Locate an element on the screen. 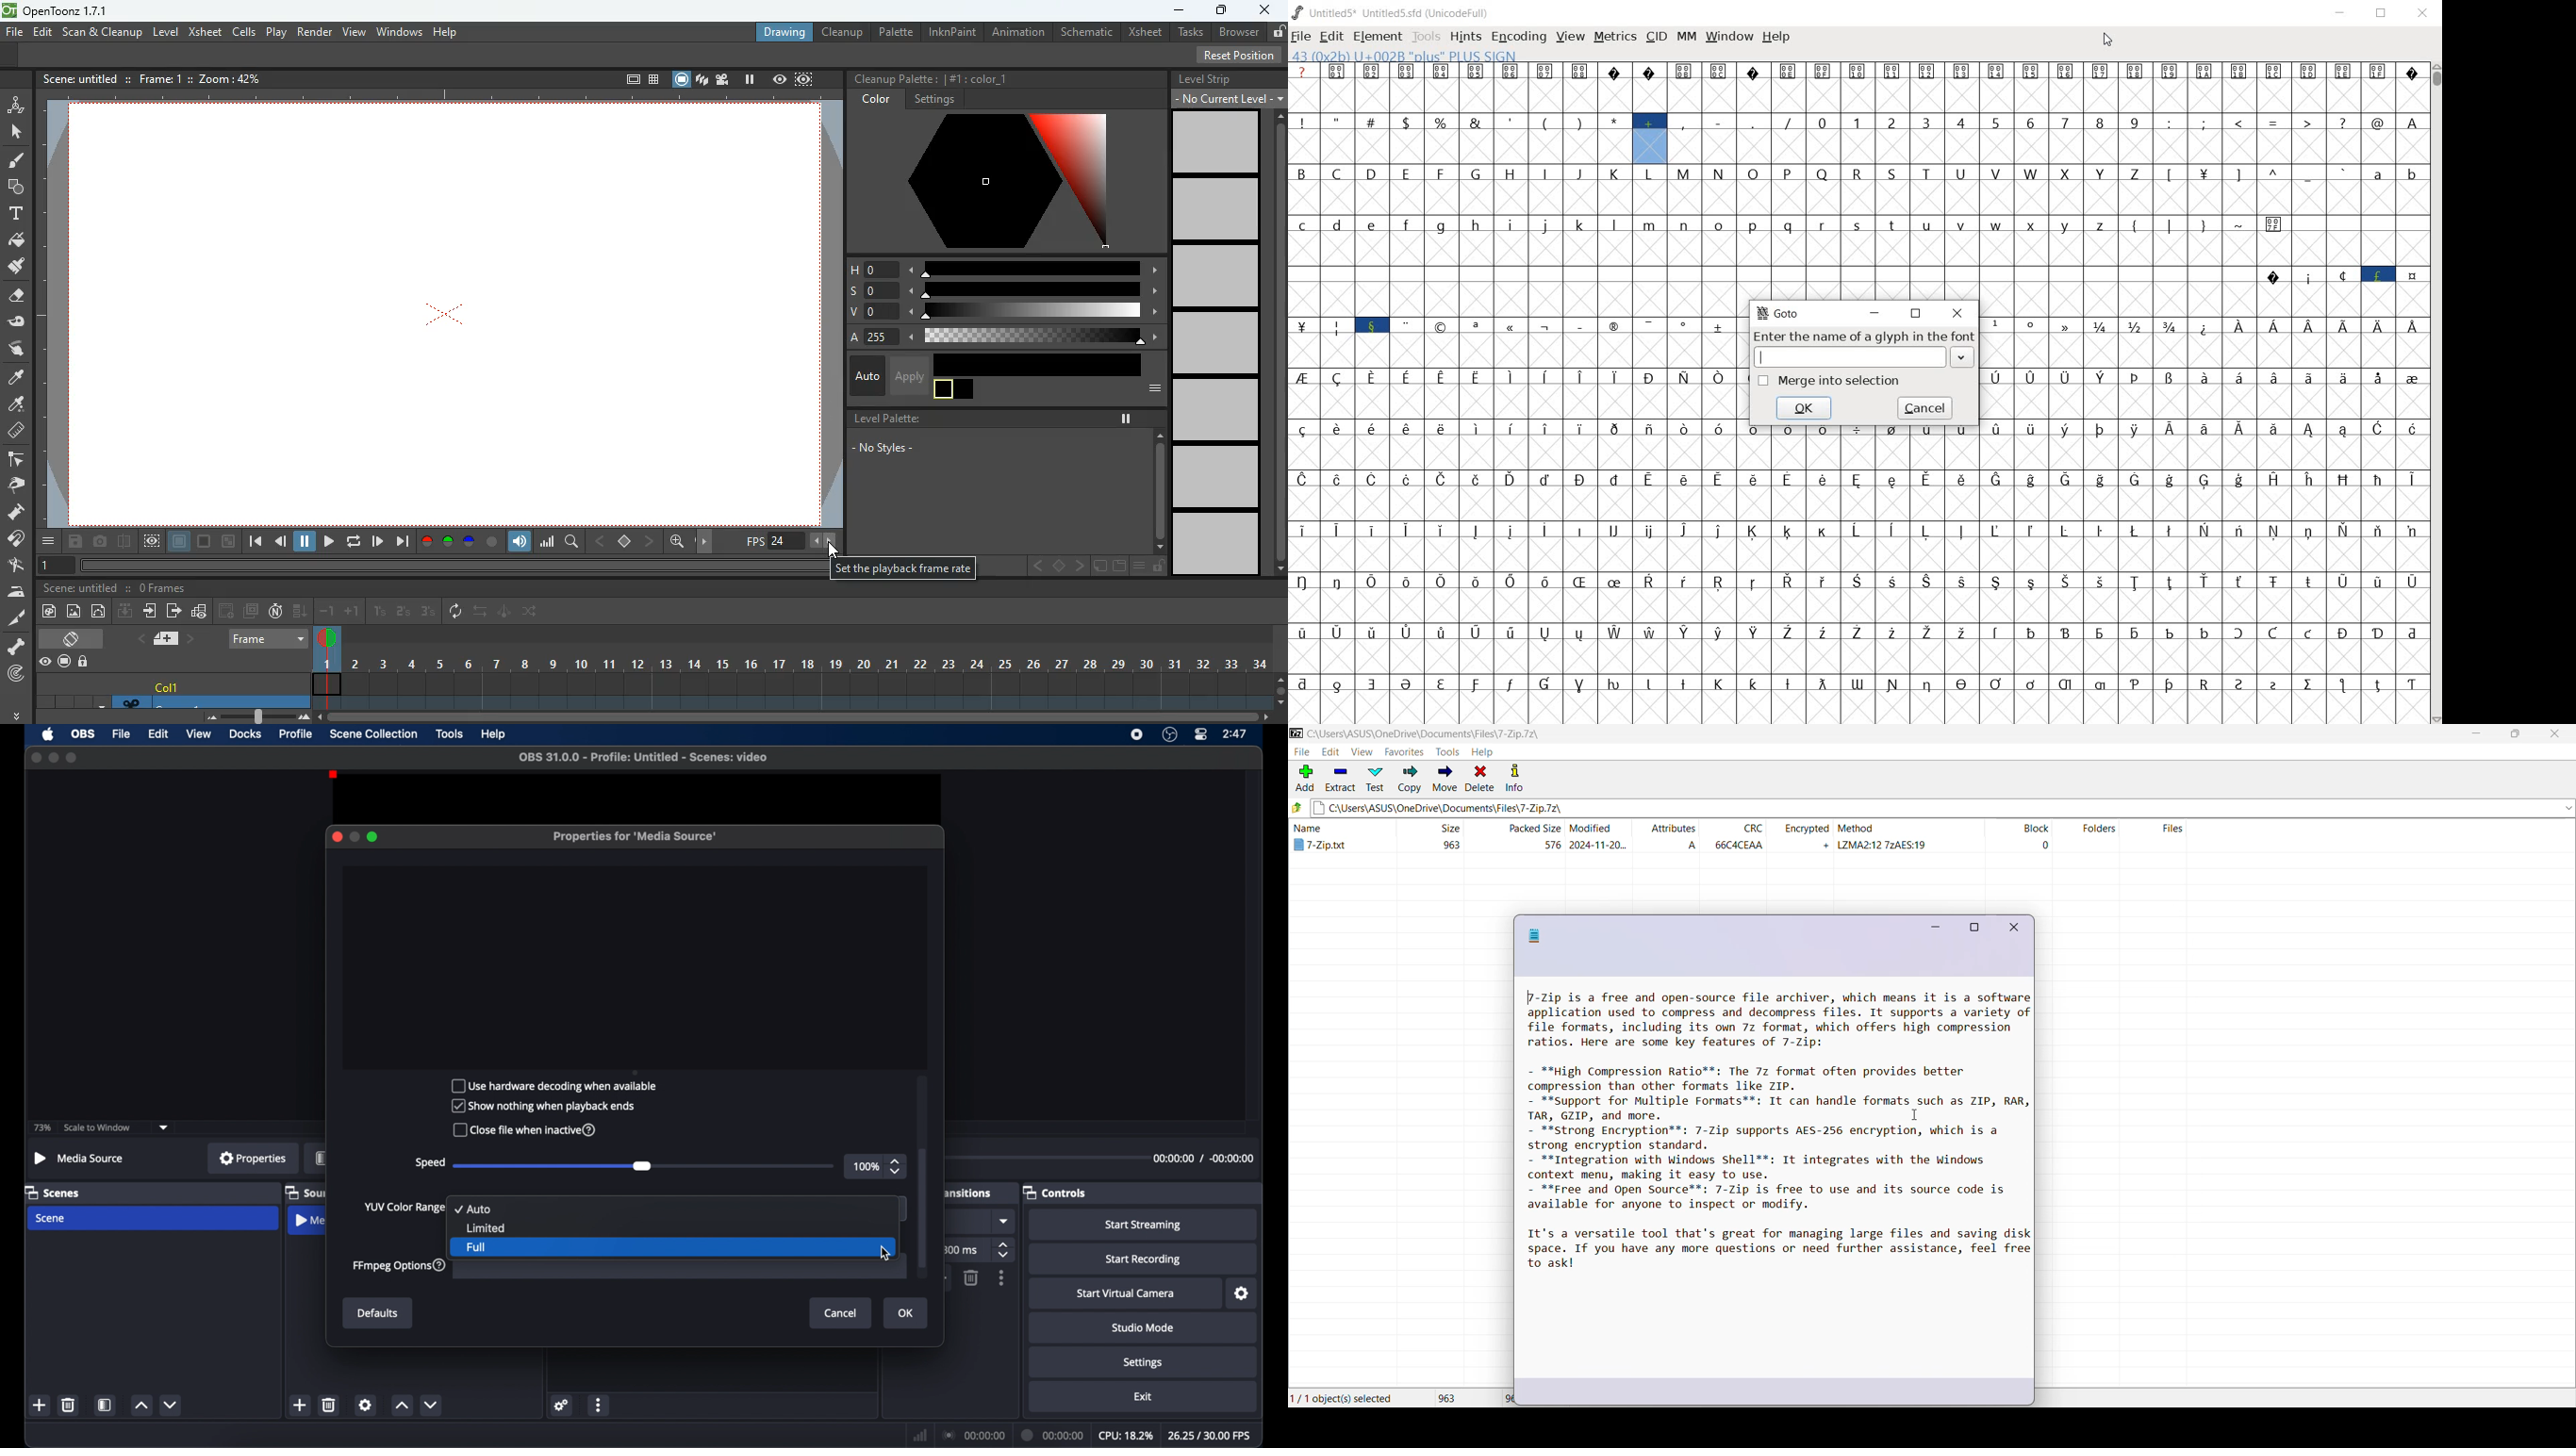 The image size is (2576, 1456). duration is located at coordinates (1053, 1435).